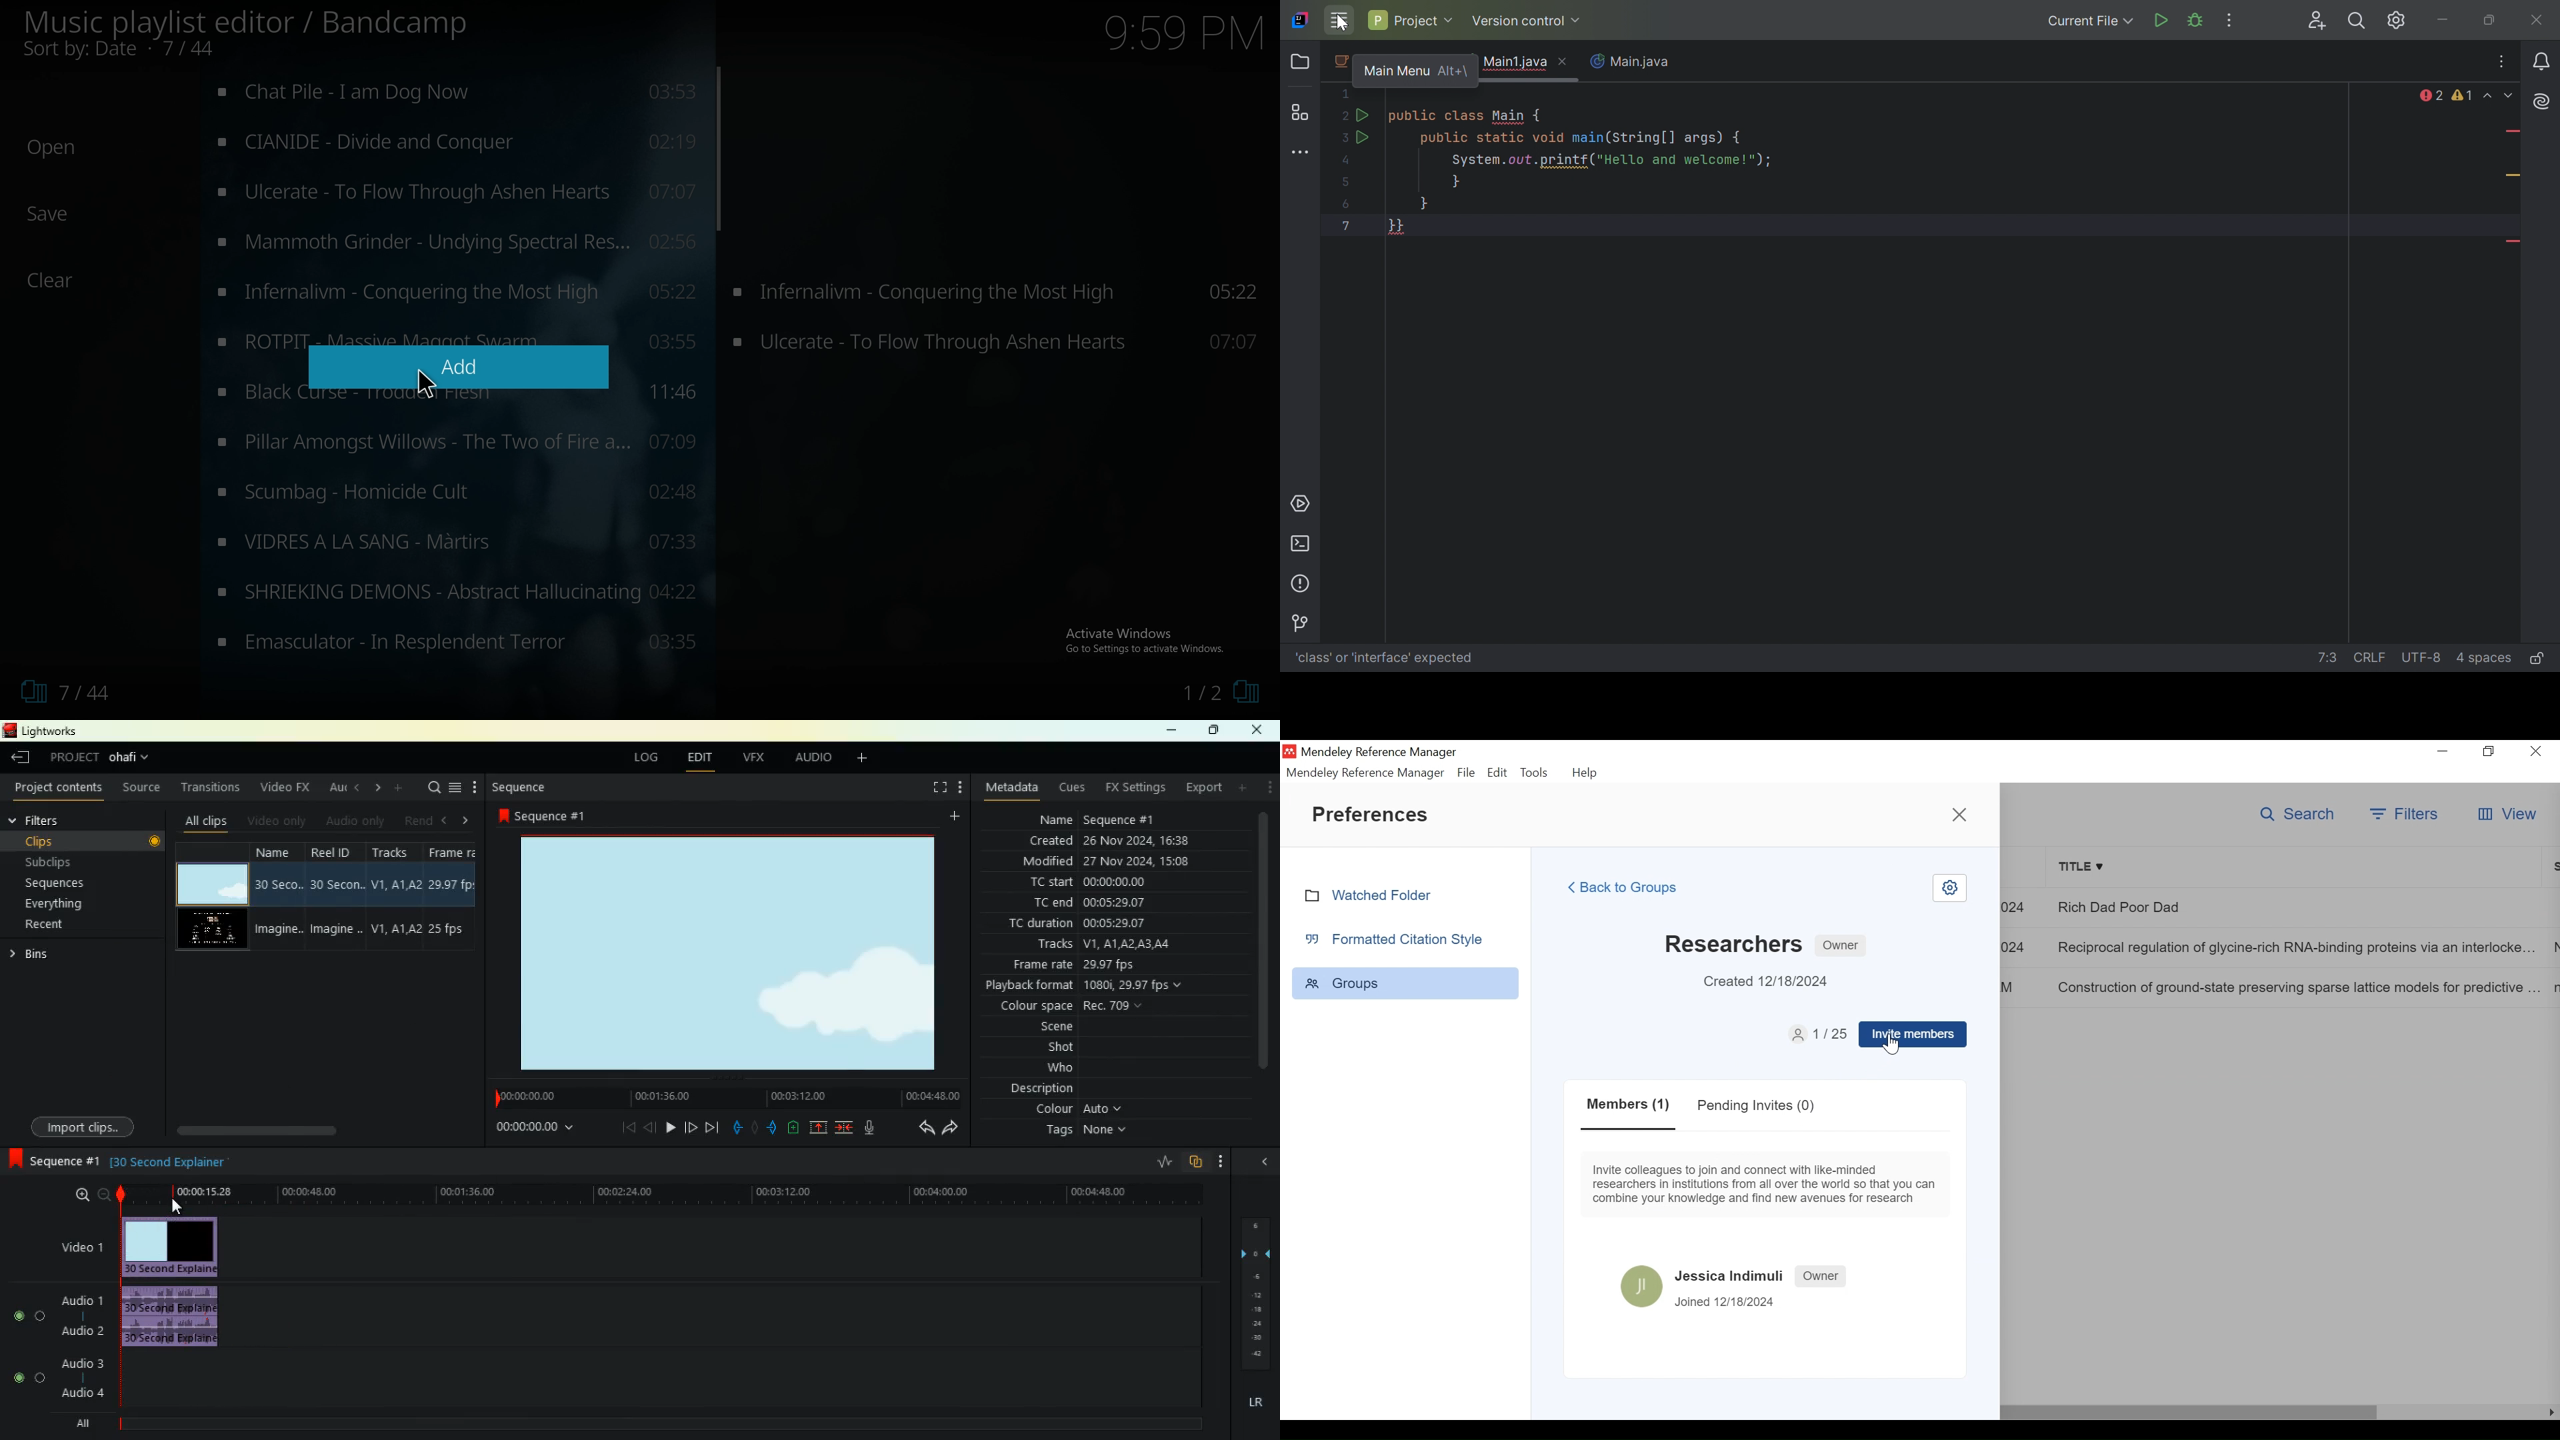  I want to click on back, so click(22, 759).